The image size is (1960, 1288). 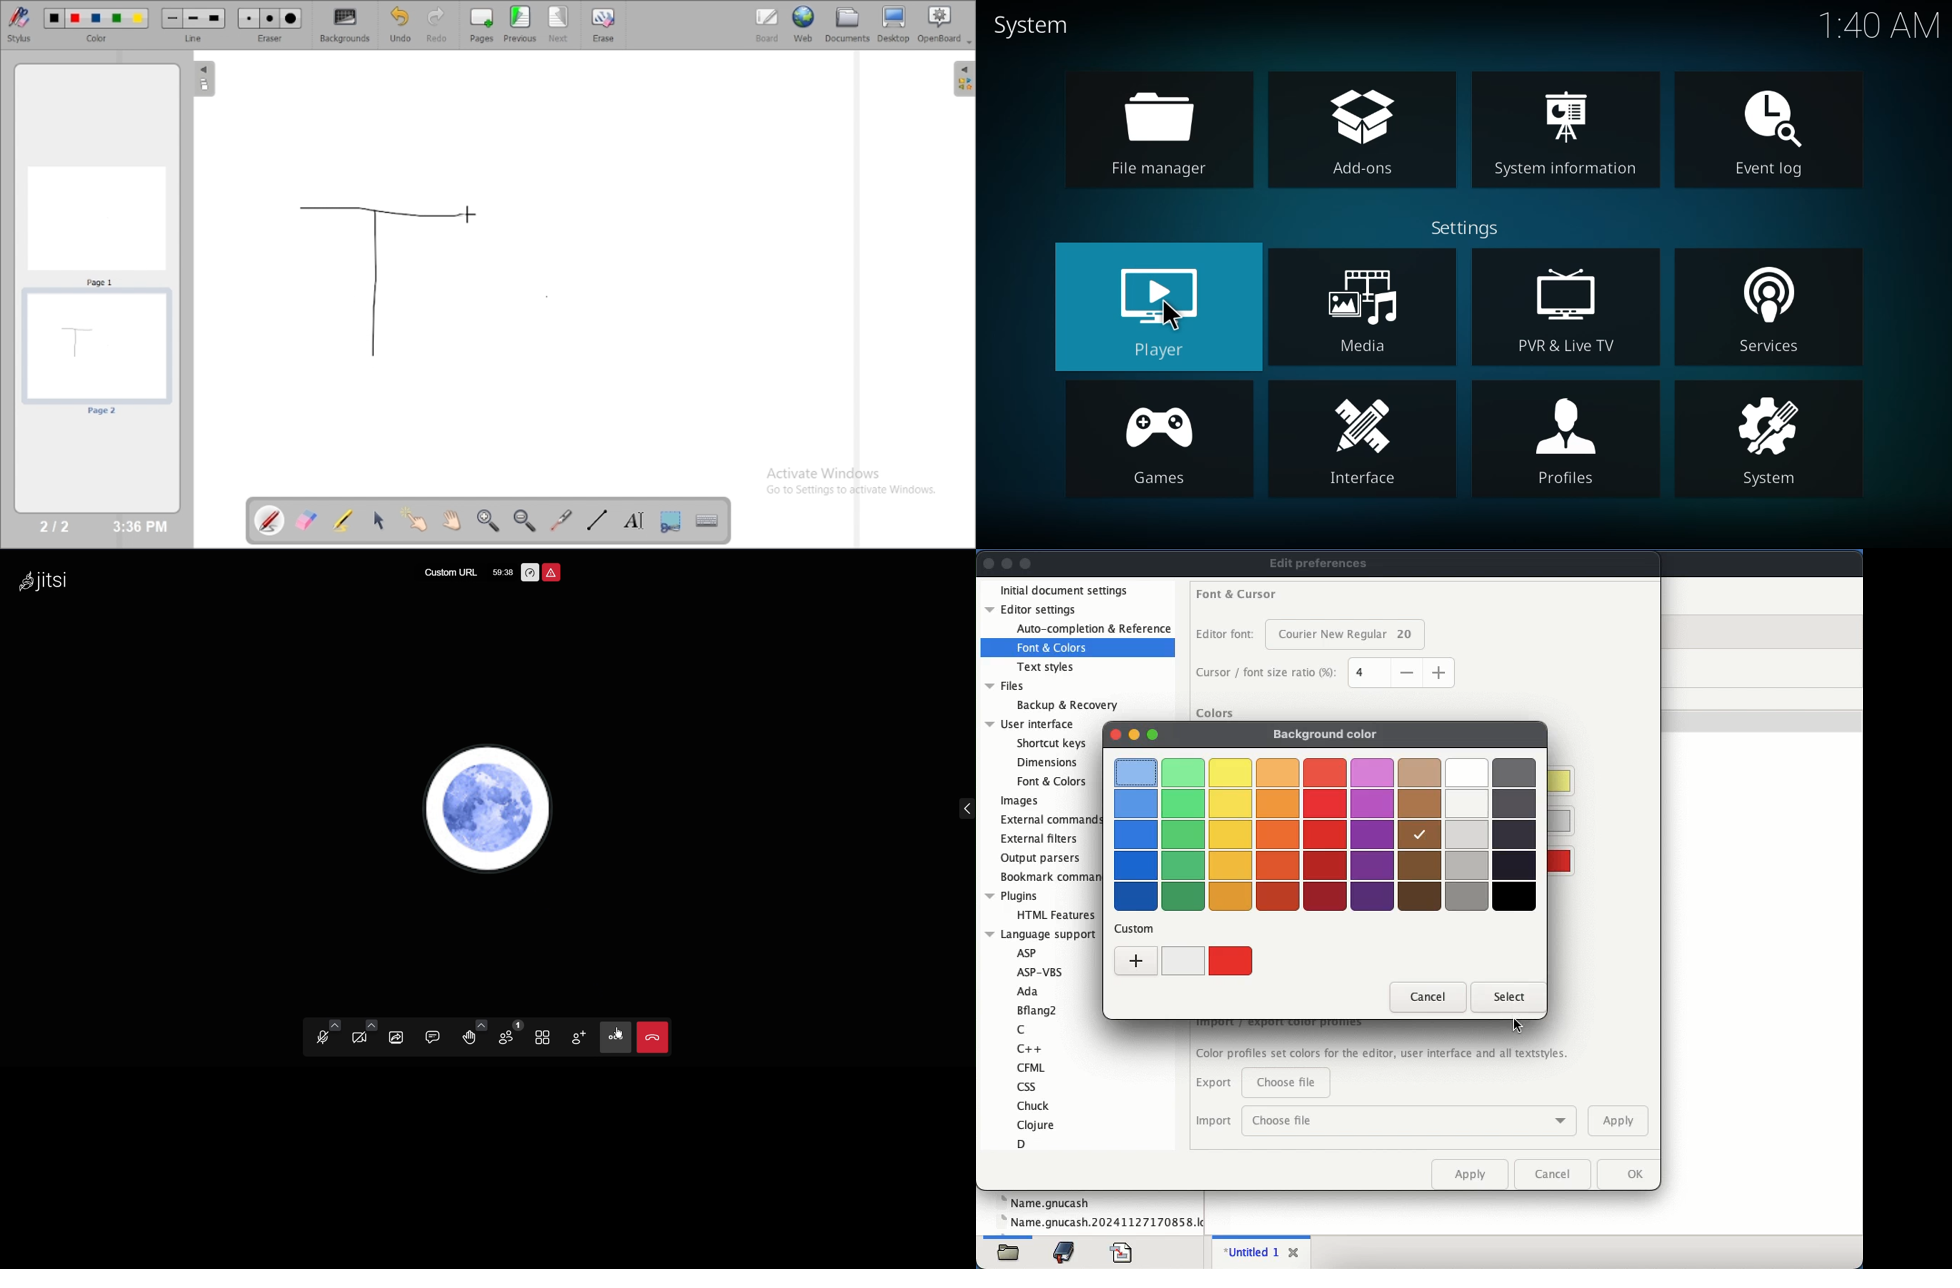 What do you see at coordinates (1173, 316) in the screenshot?
I see `cursor` at bounding box center [1173, 316].